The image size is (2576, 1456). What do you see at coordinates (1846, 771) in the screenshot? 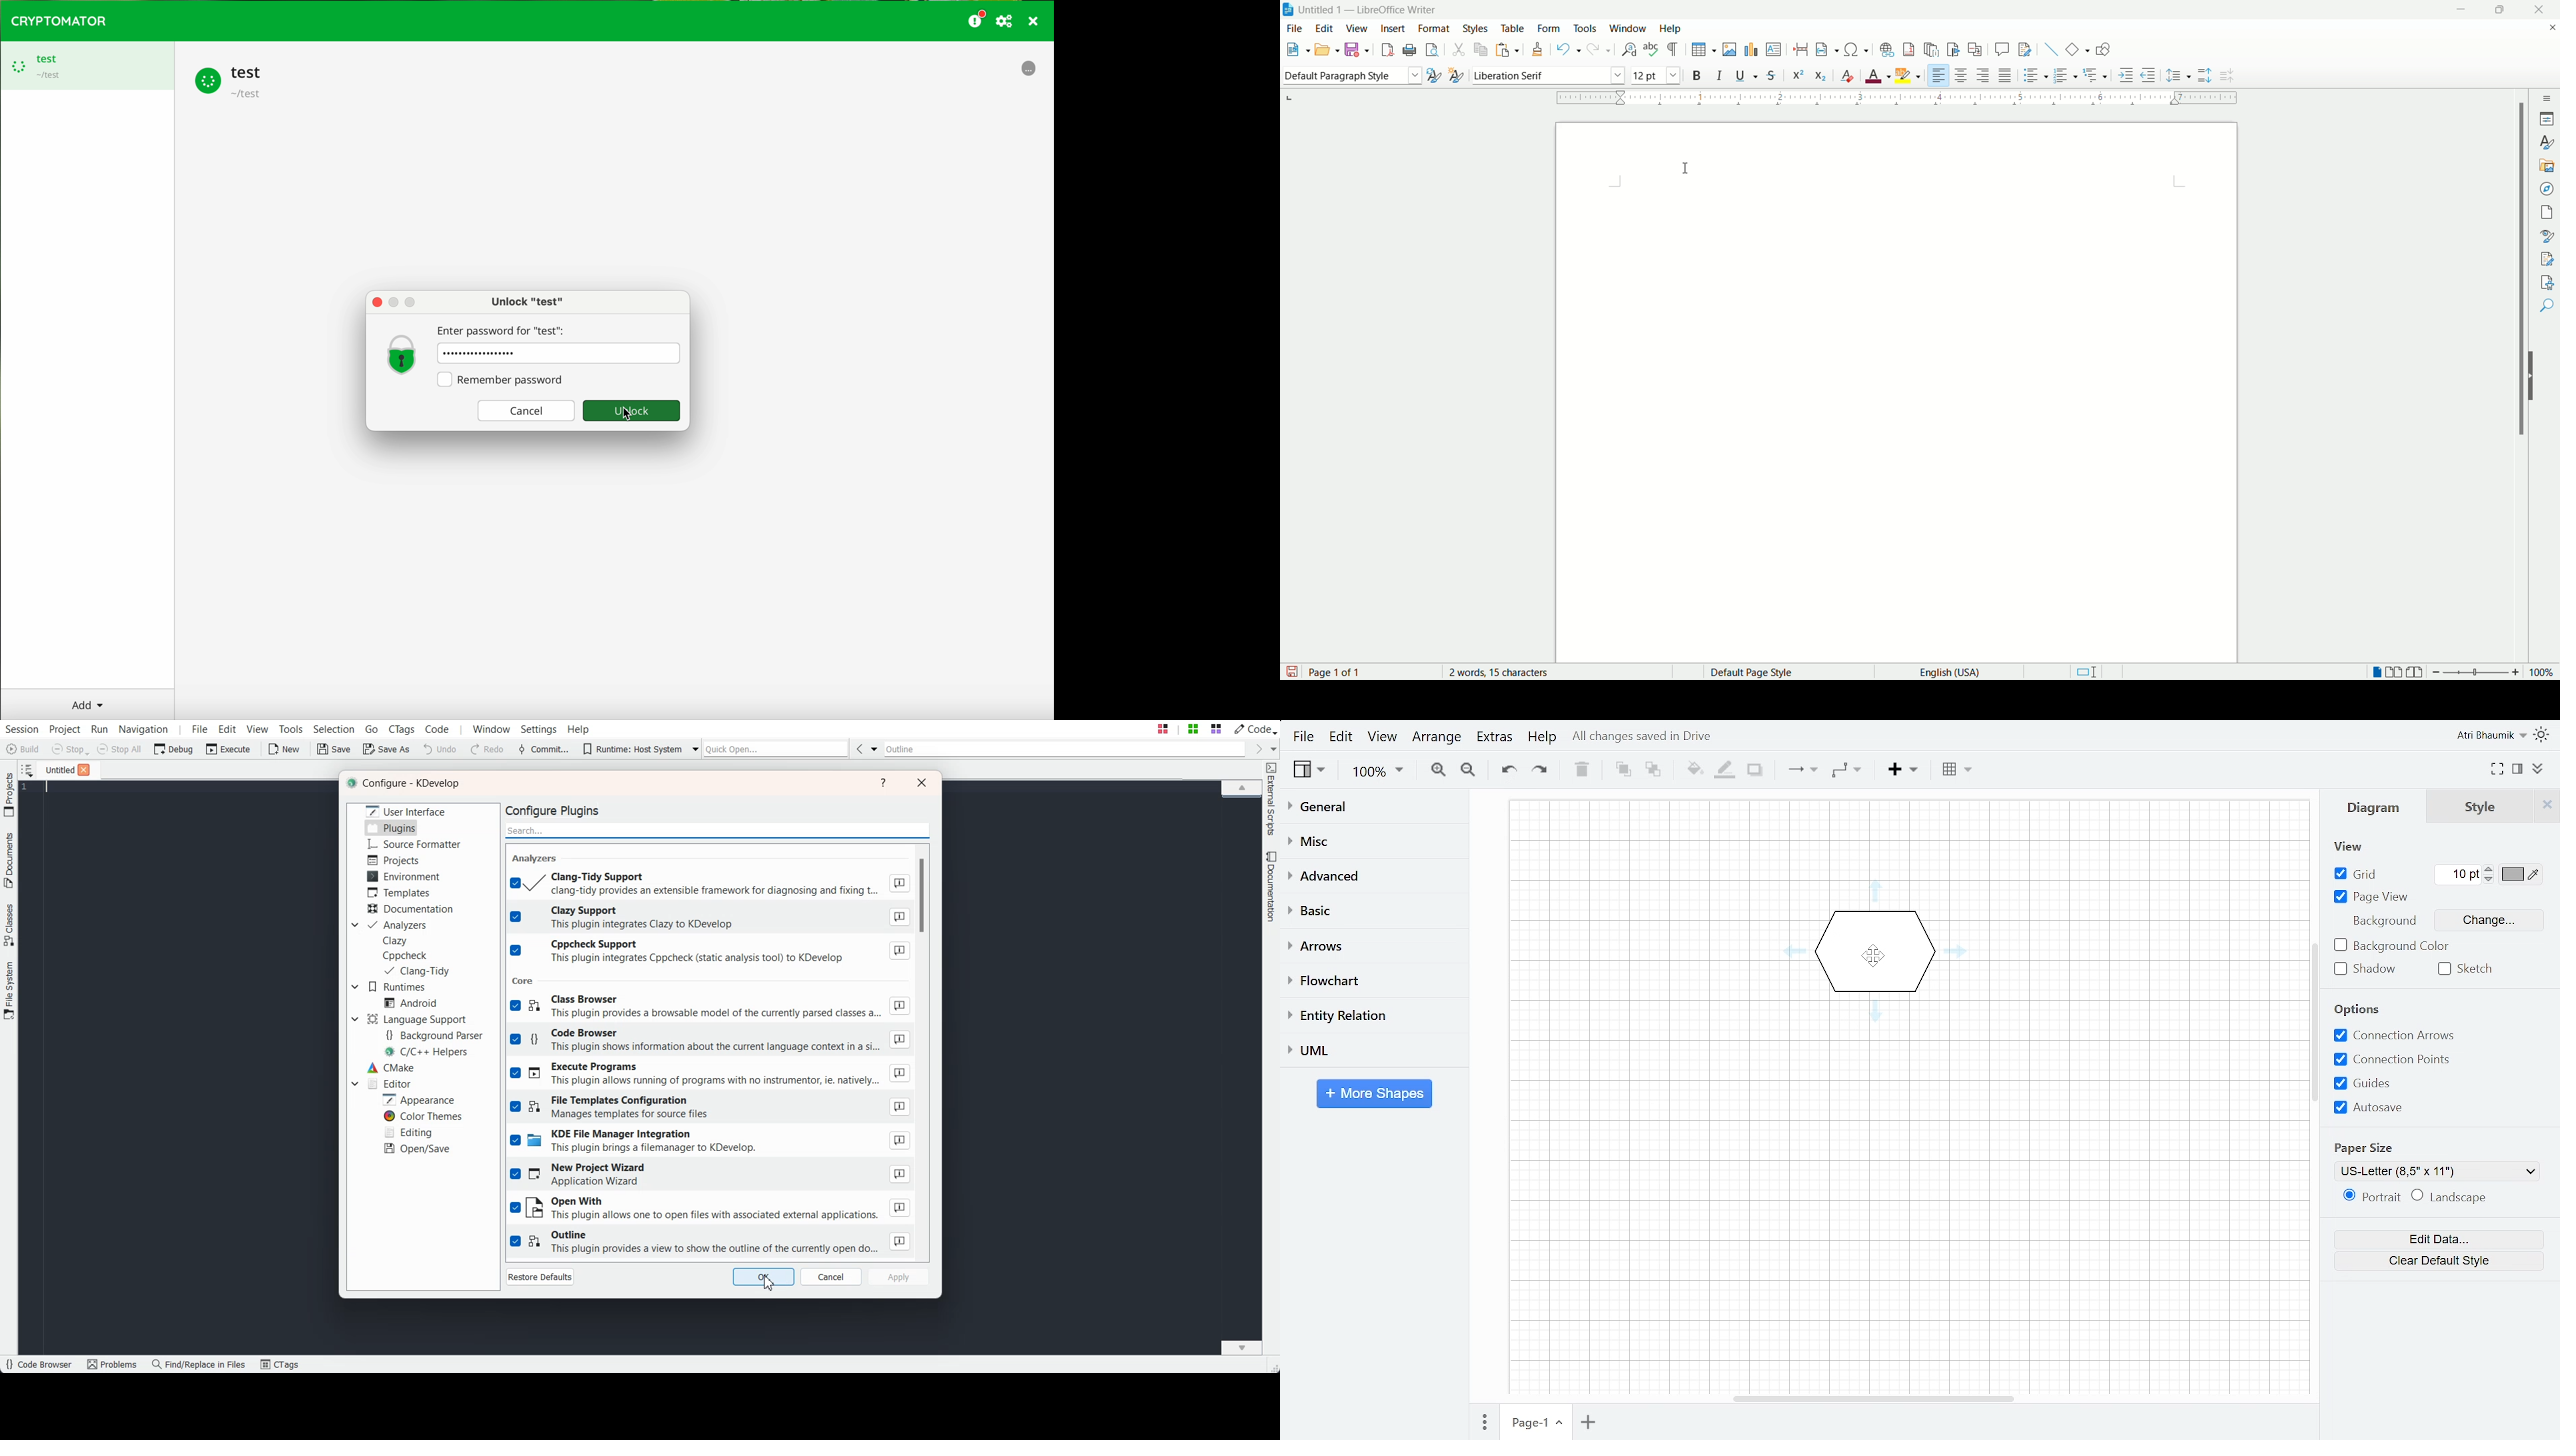
I see `Waypoint` at bounding box center [1846, 771].